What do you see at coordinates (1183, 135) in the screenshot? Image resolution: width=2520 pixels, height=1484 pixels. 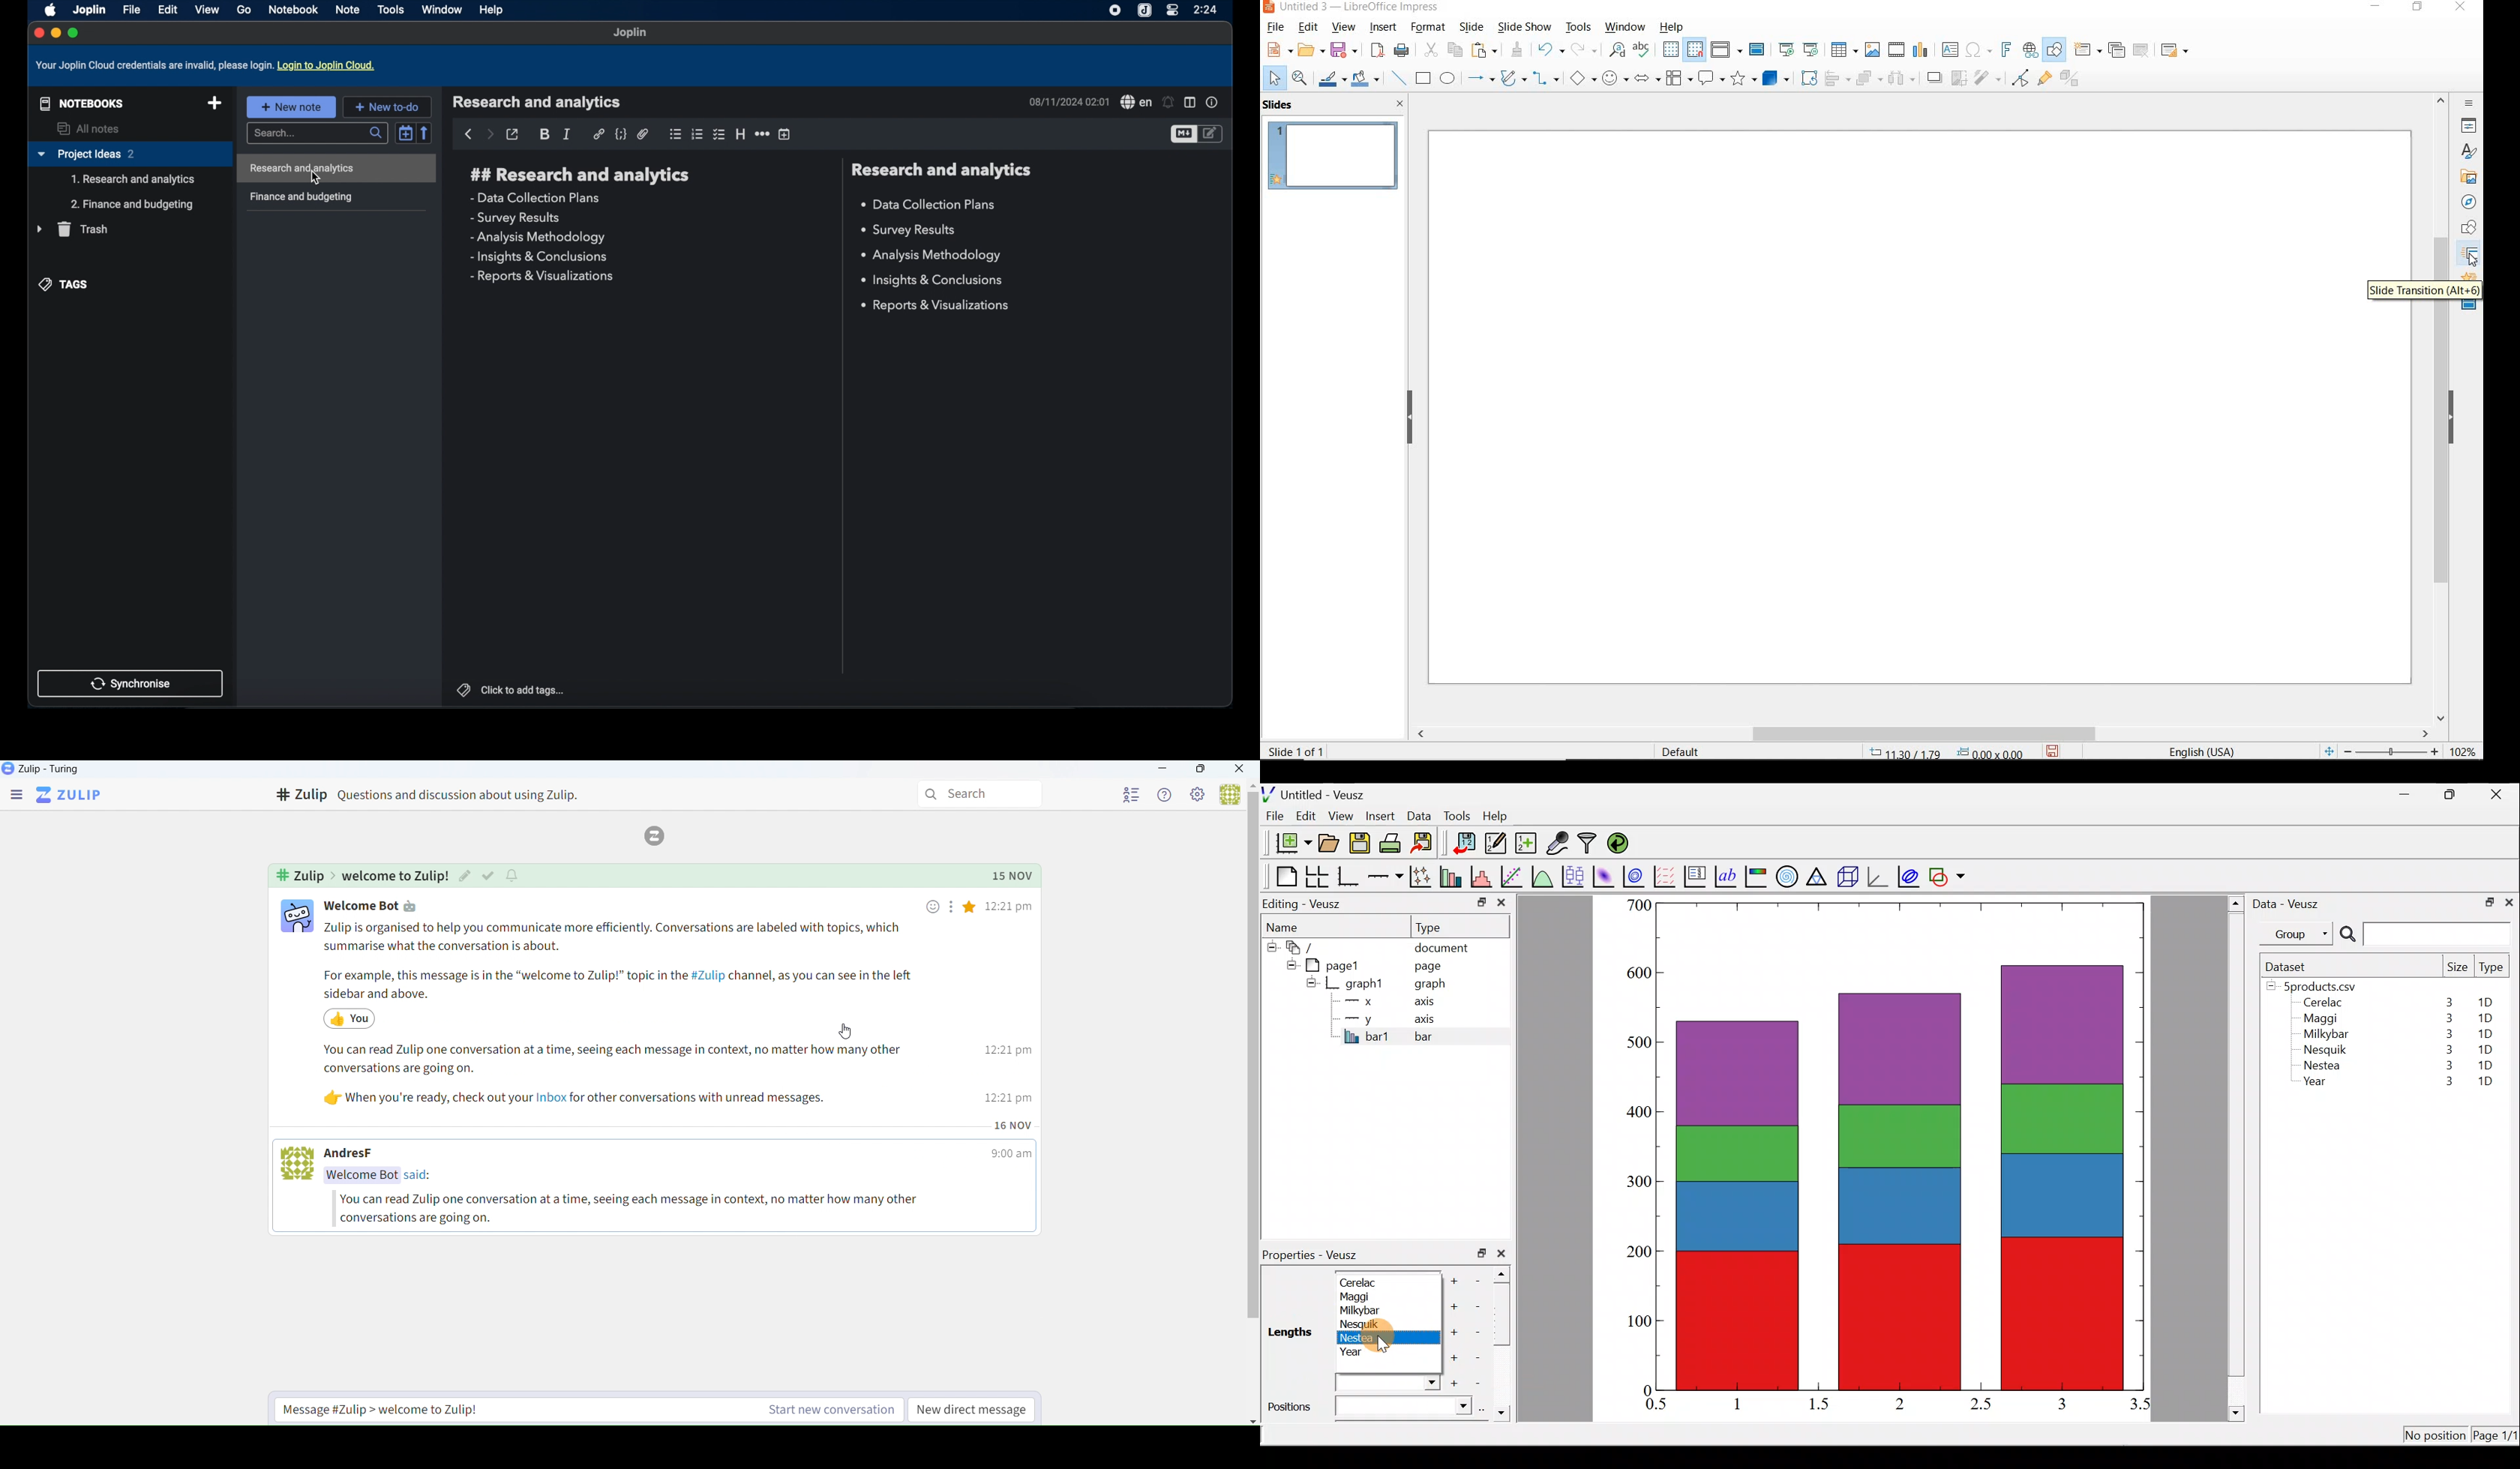 I see `toggle editor` at bounding box center [1183, 135].